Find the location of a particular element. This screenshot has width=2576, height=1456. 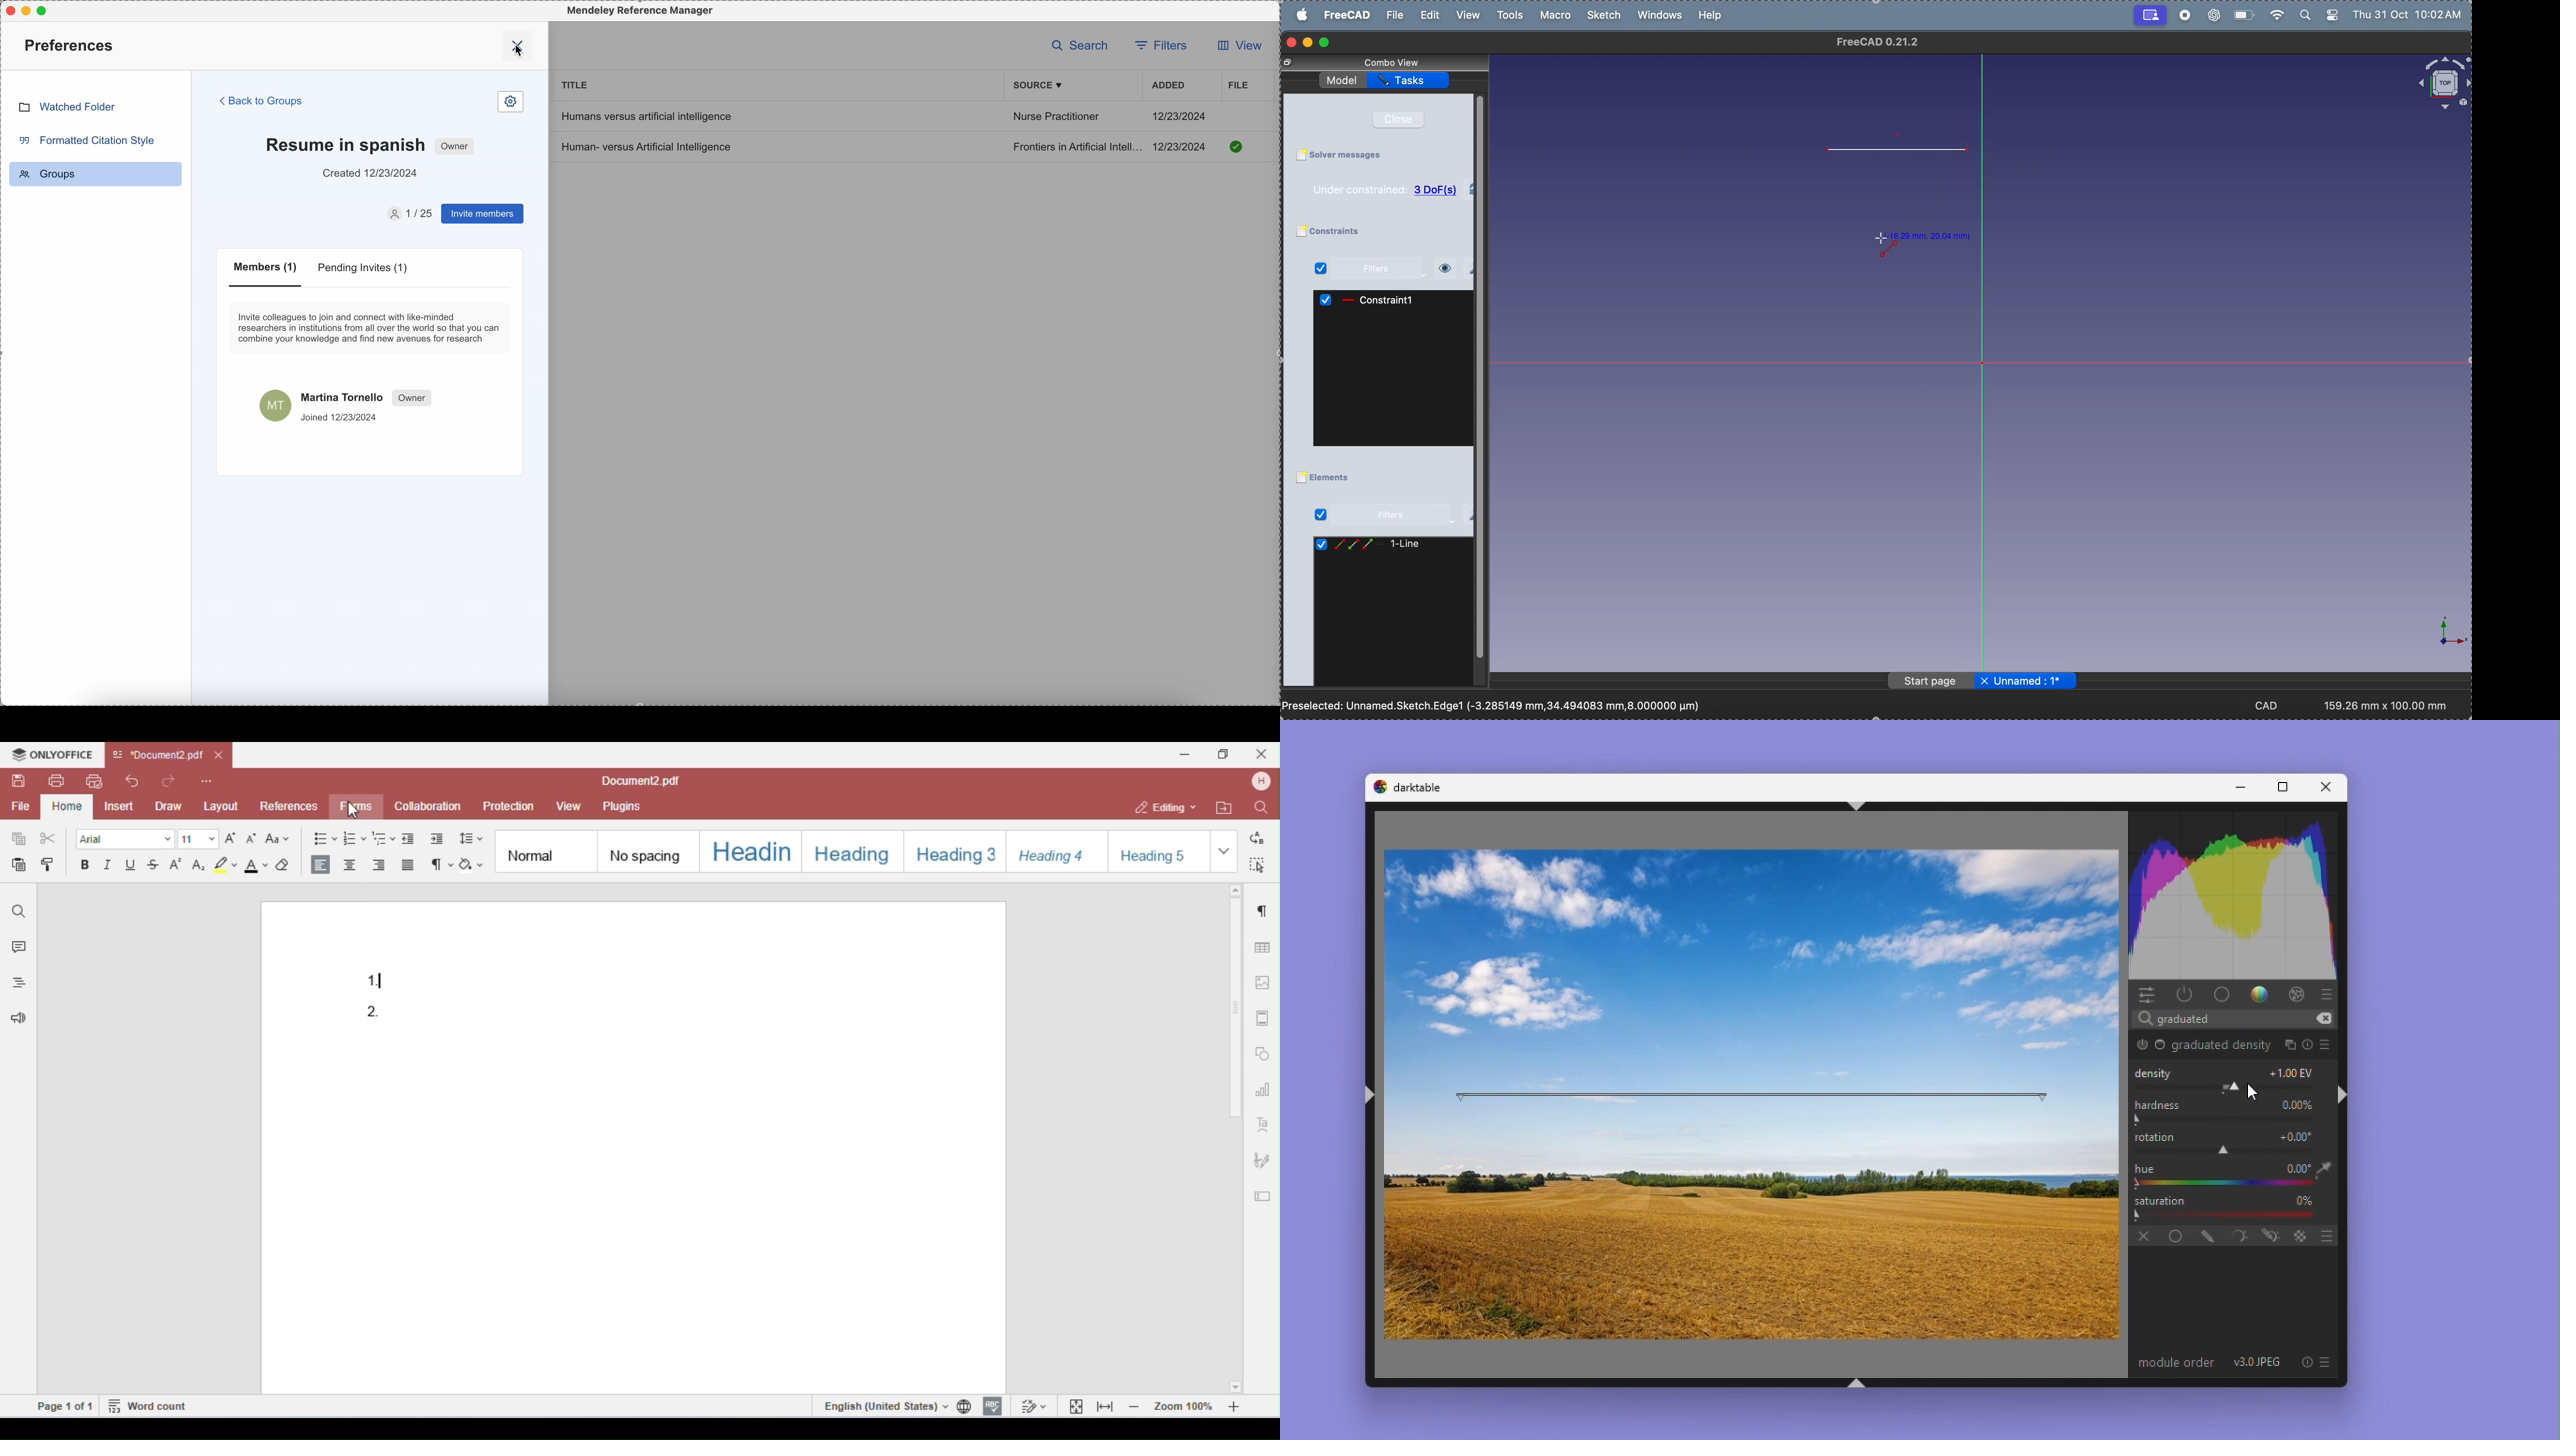

file is located at coordinates (1395, 15).